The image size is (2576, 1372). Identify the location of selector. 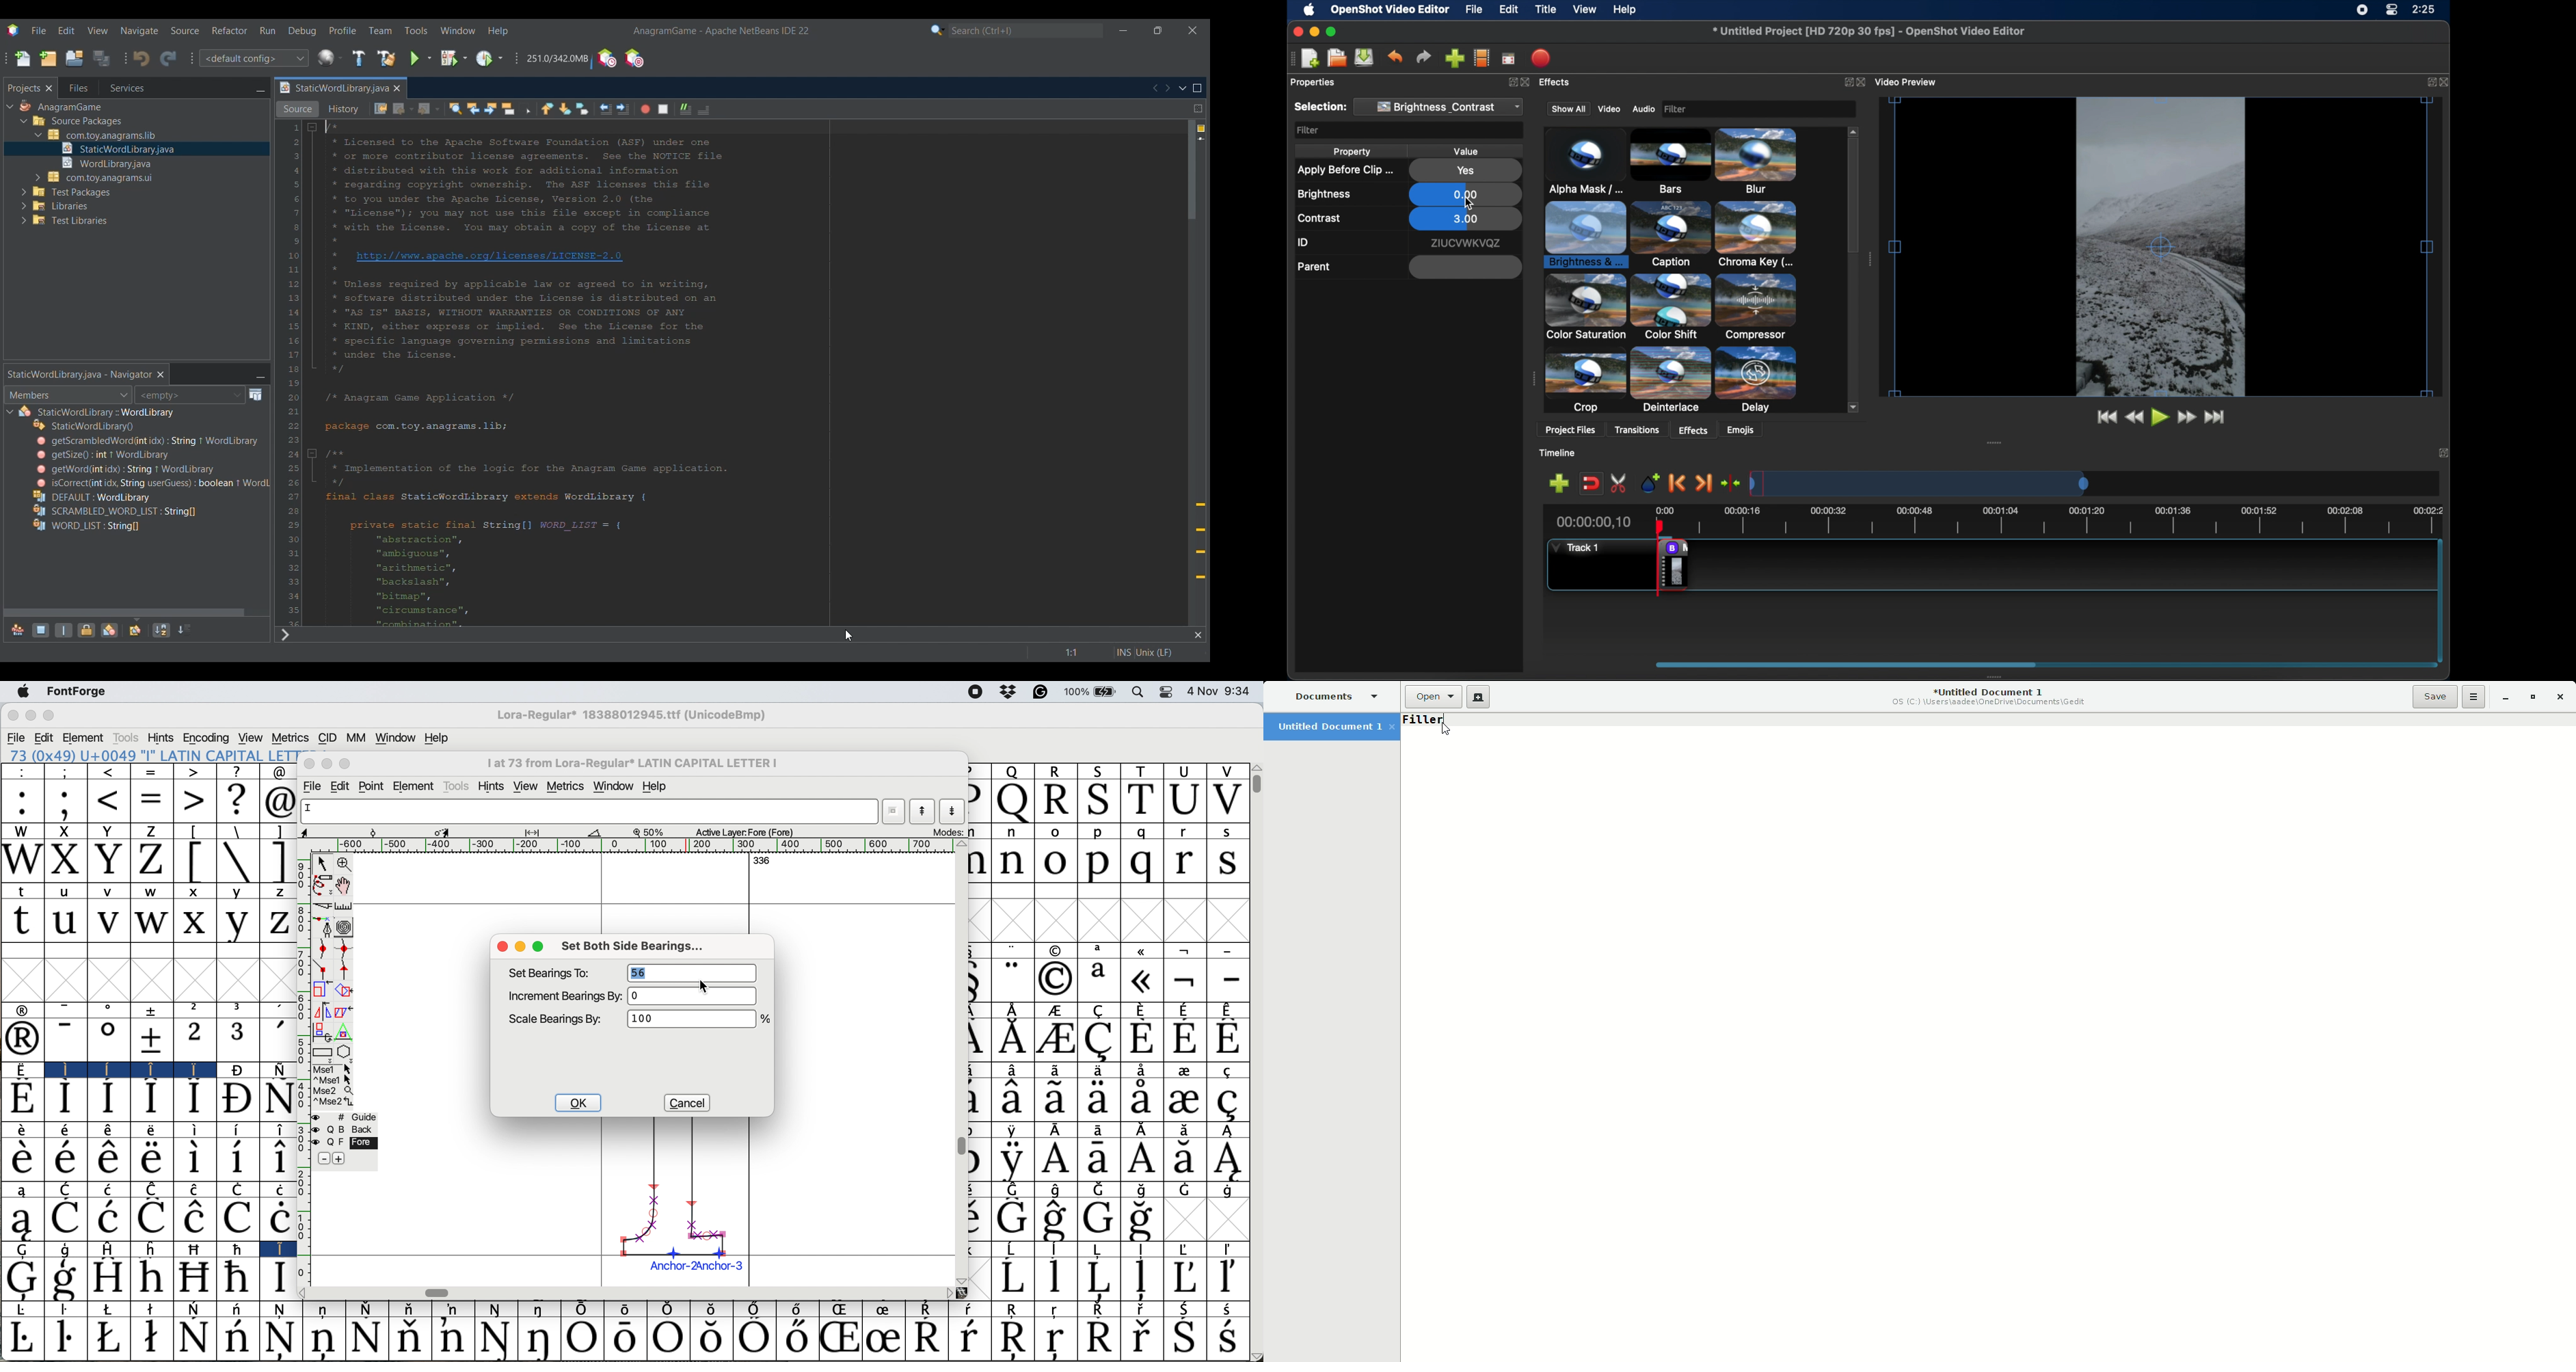
(322, 862).